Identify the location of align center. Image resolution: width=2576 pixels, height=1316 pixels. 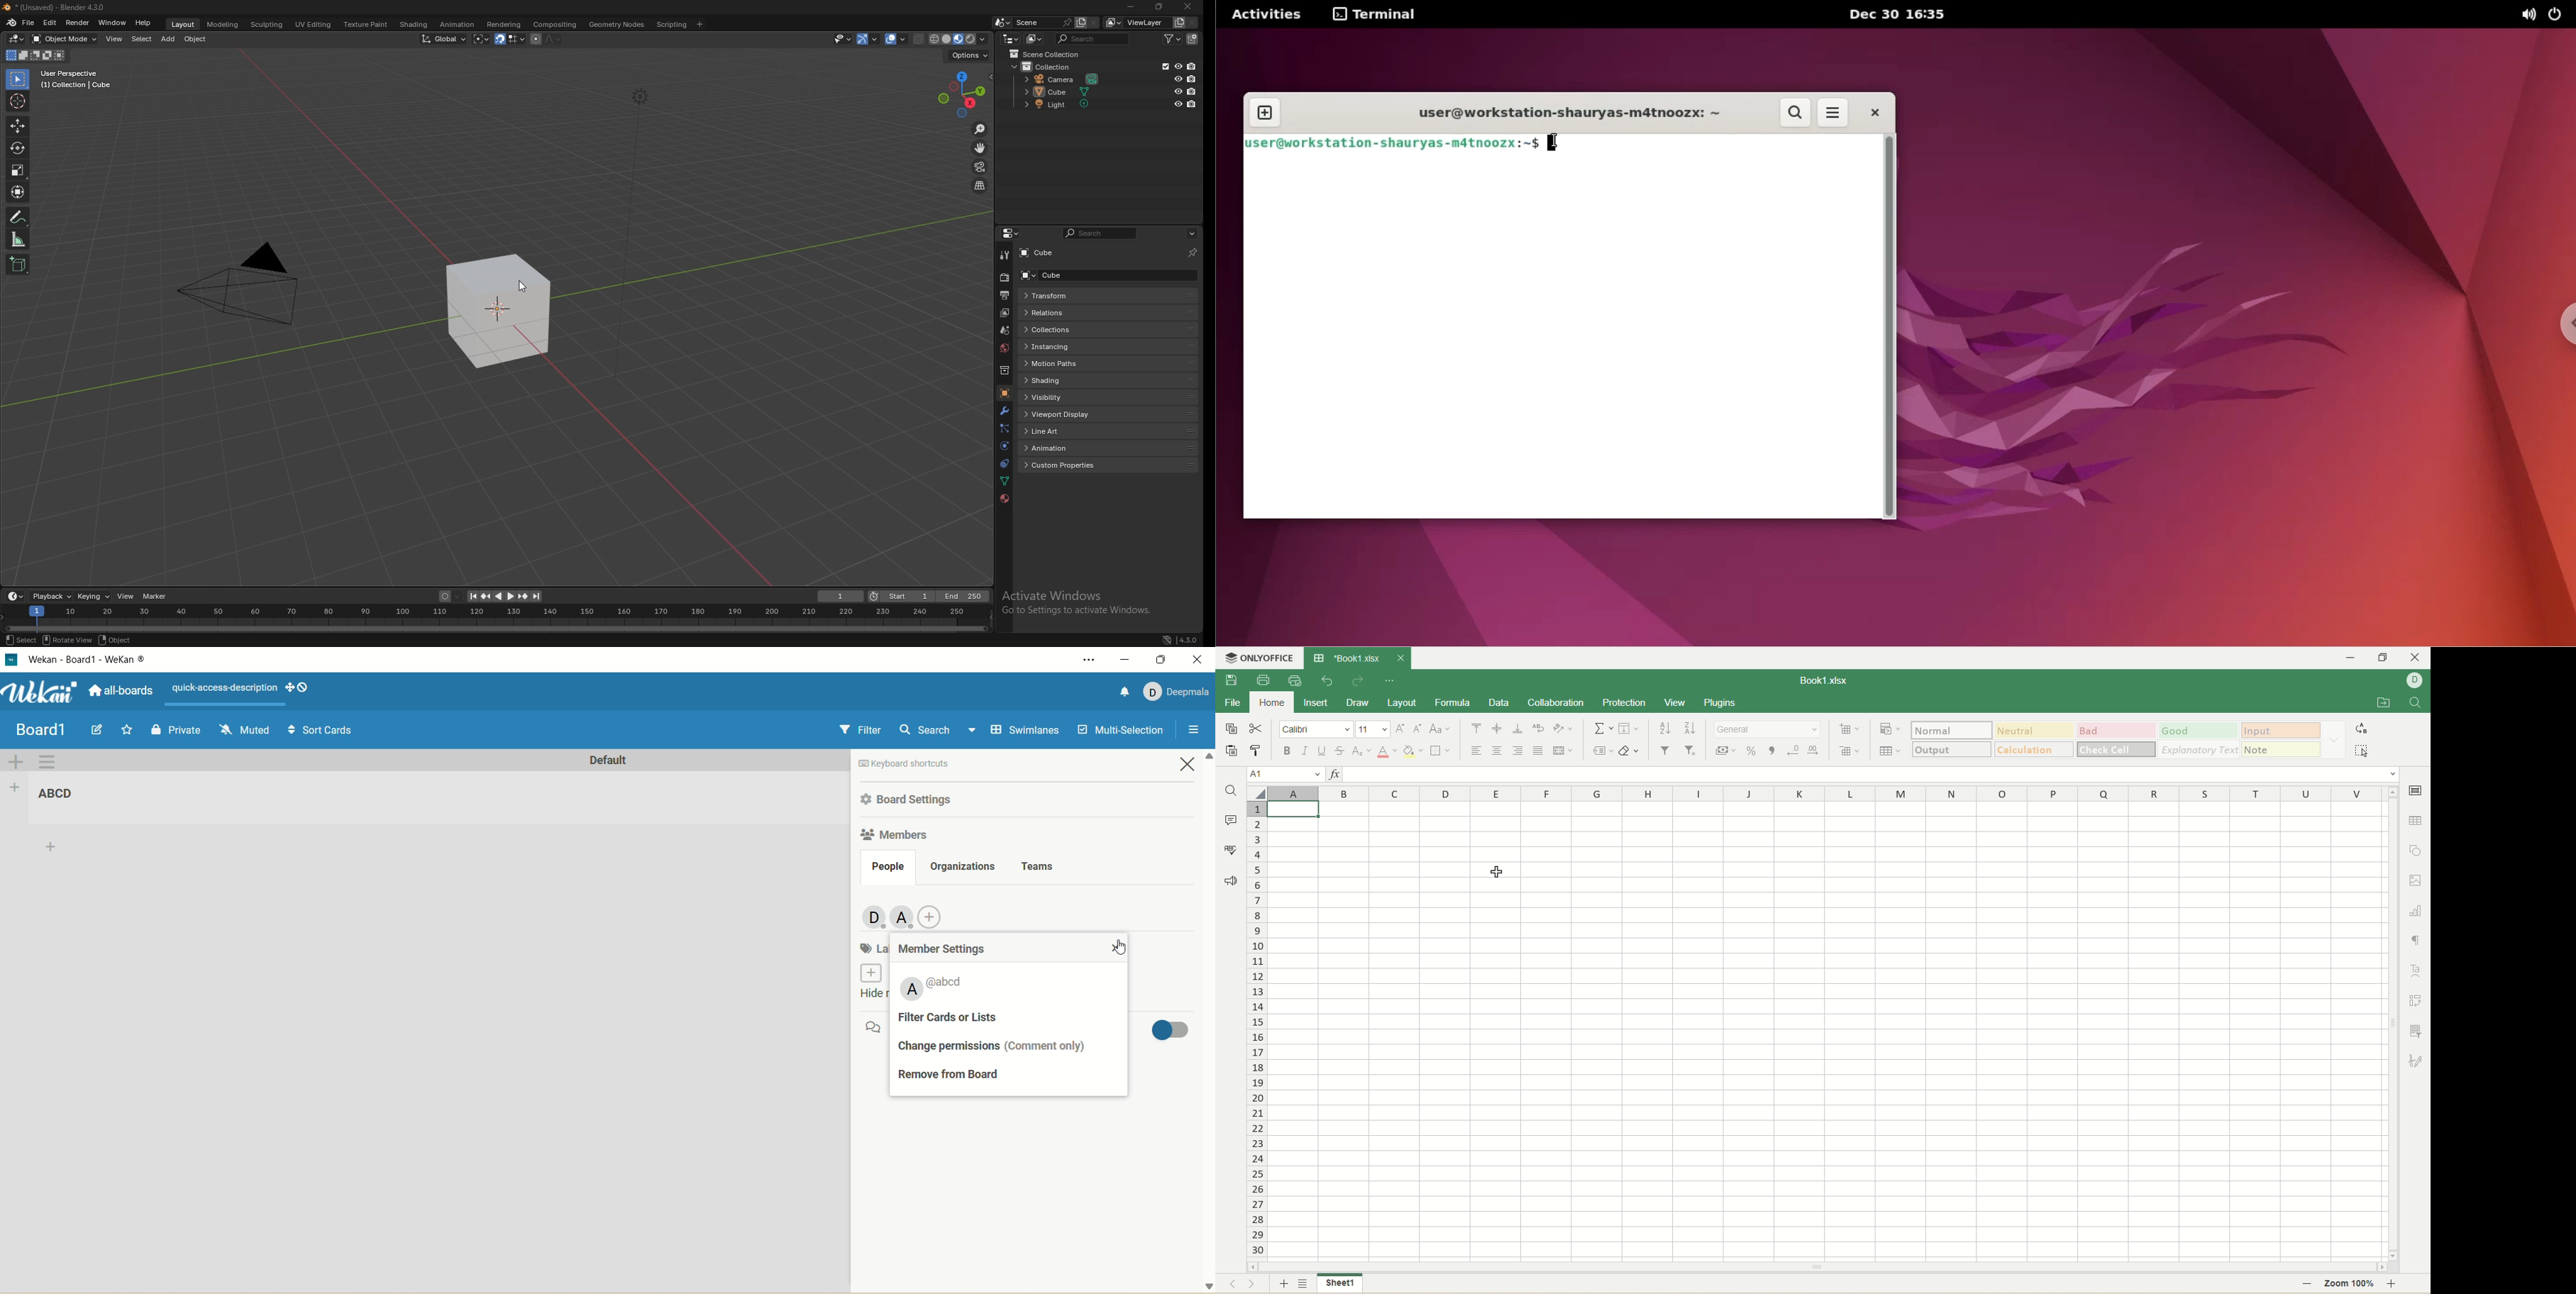
(1498, 751).